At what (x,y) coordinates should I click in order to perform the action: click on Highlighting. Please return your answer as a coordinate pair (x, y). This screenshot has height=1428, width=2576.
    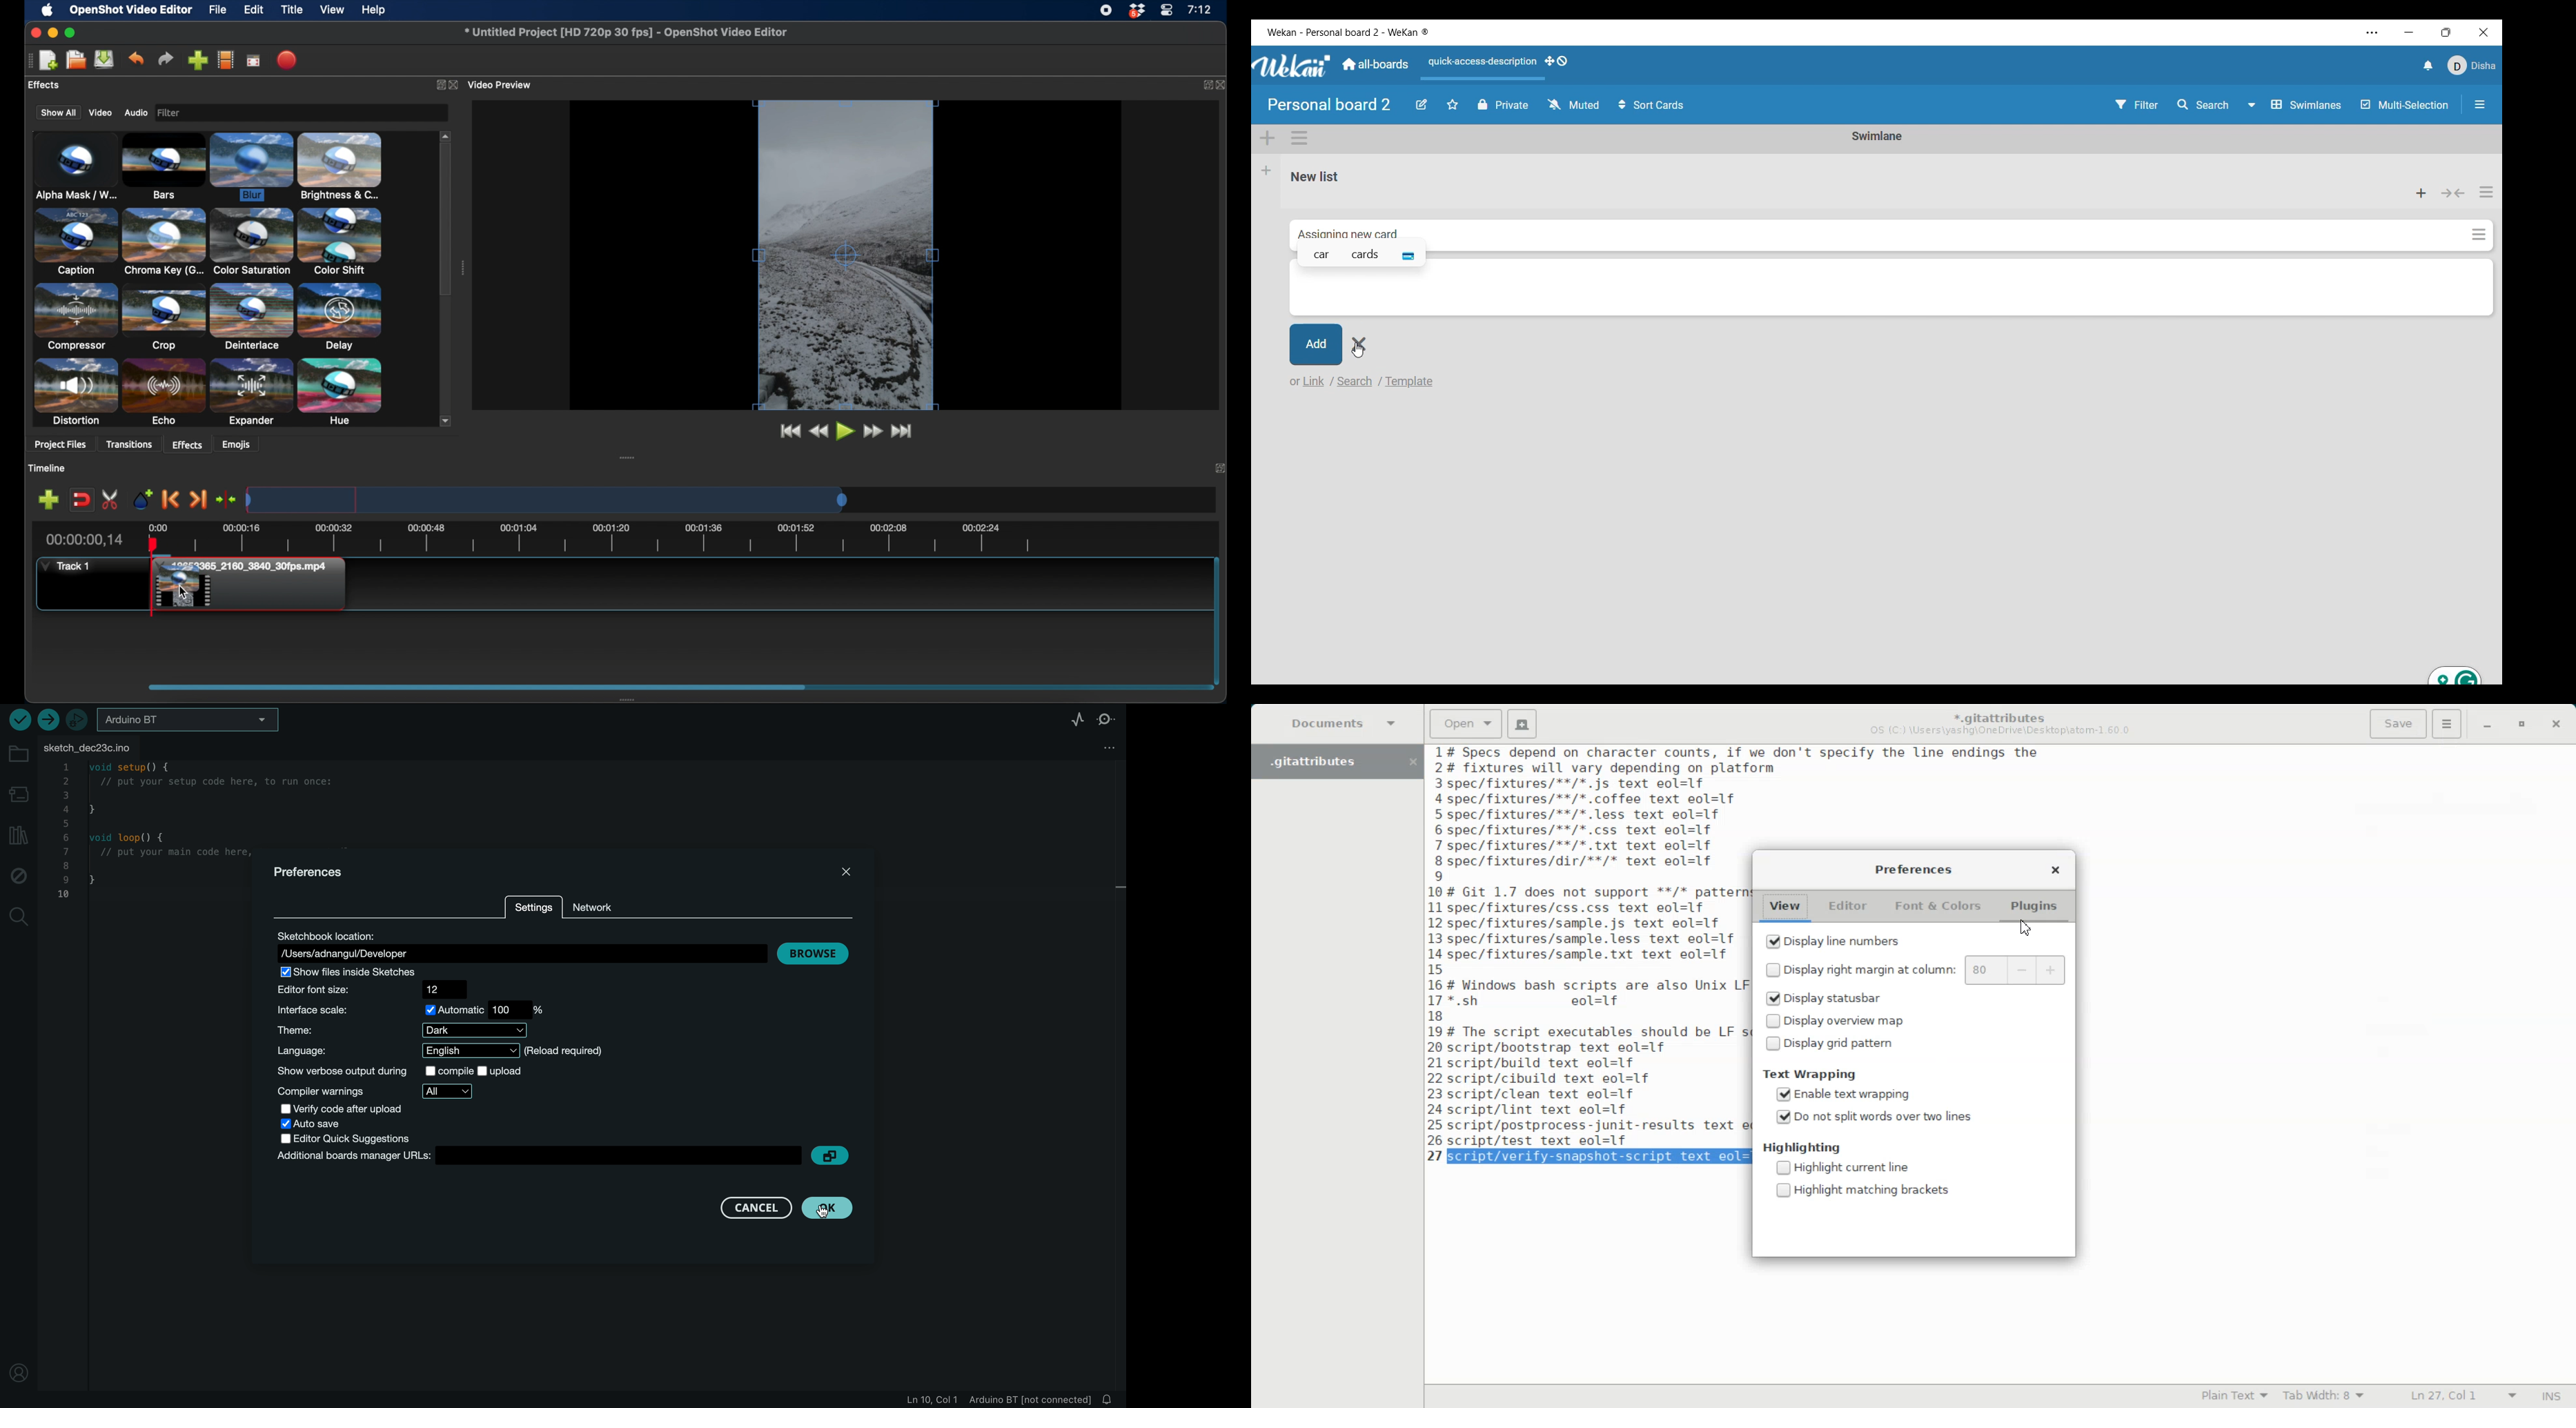
    Looking at the image, I should click on (1800, 1147).